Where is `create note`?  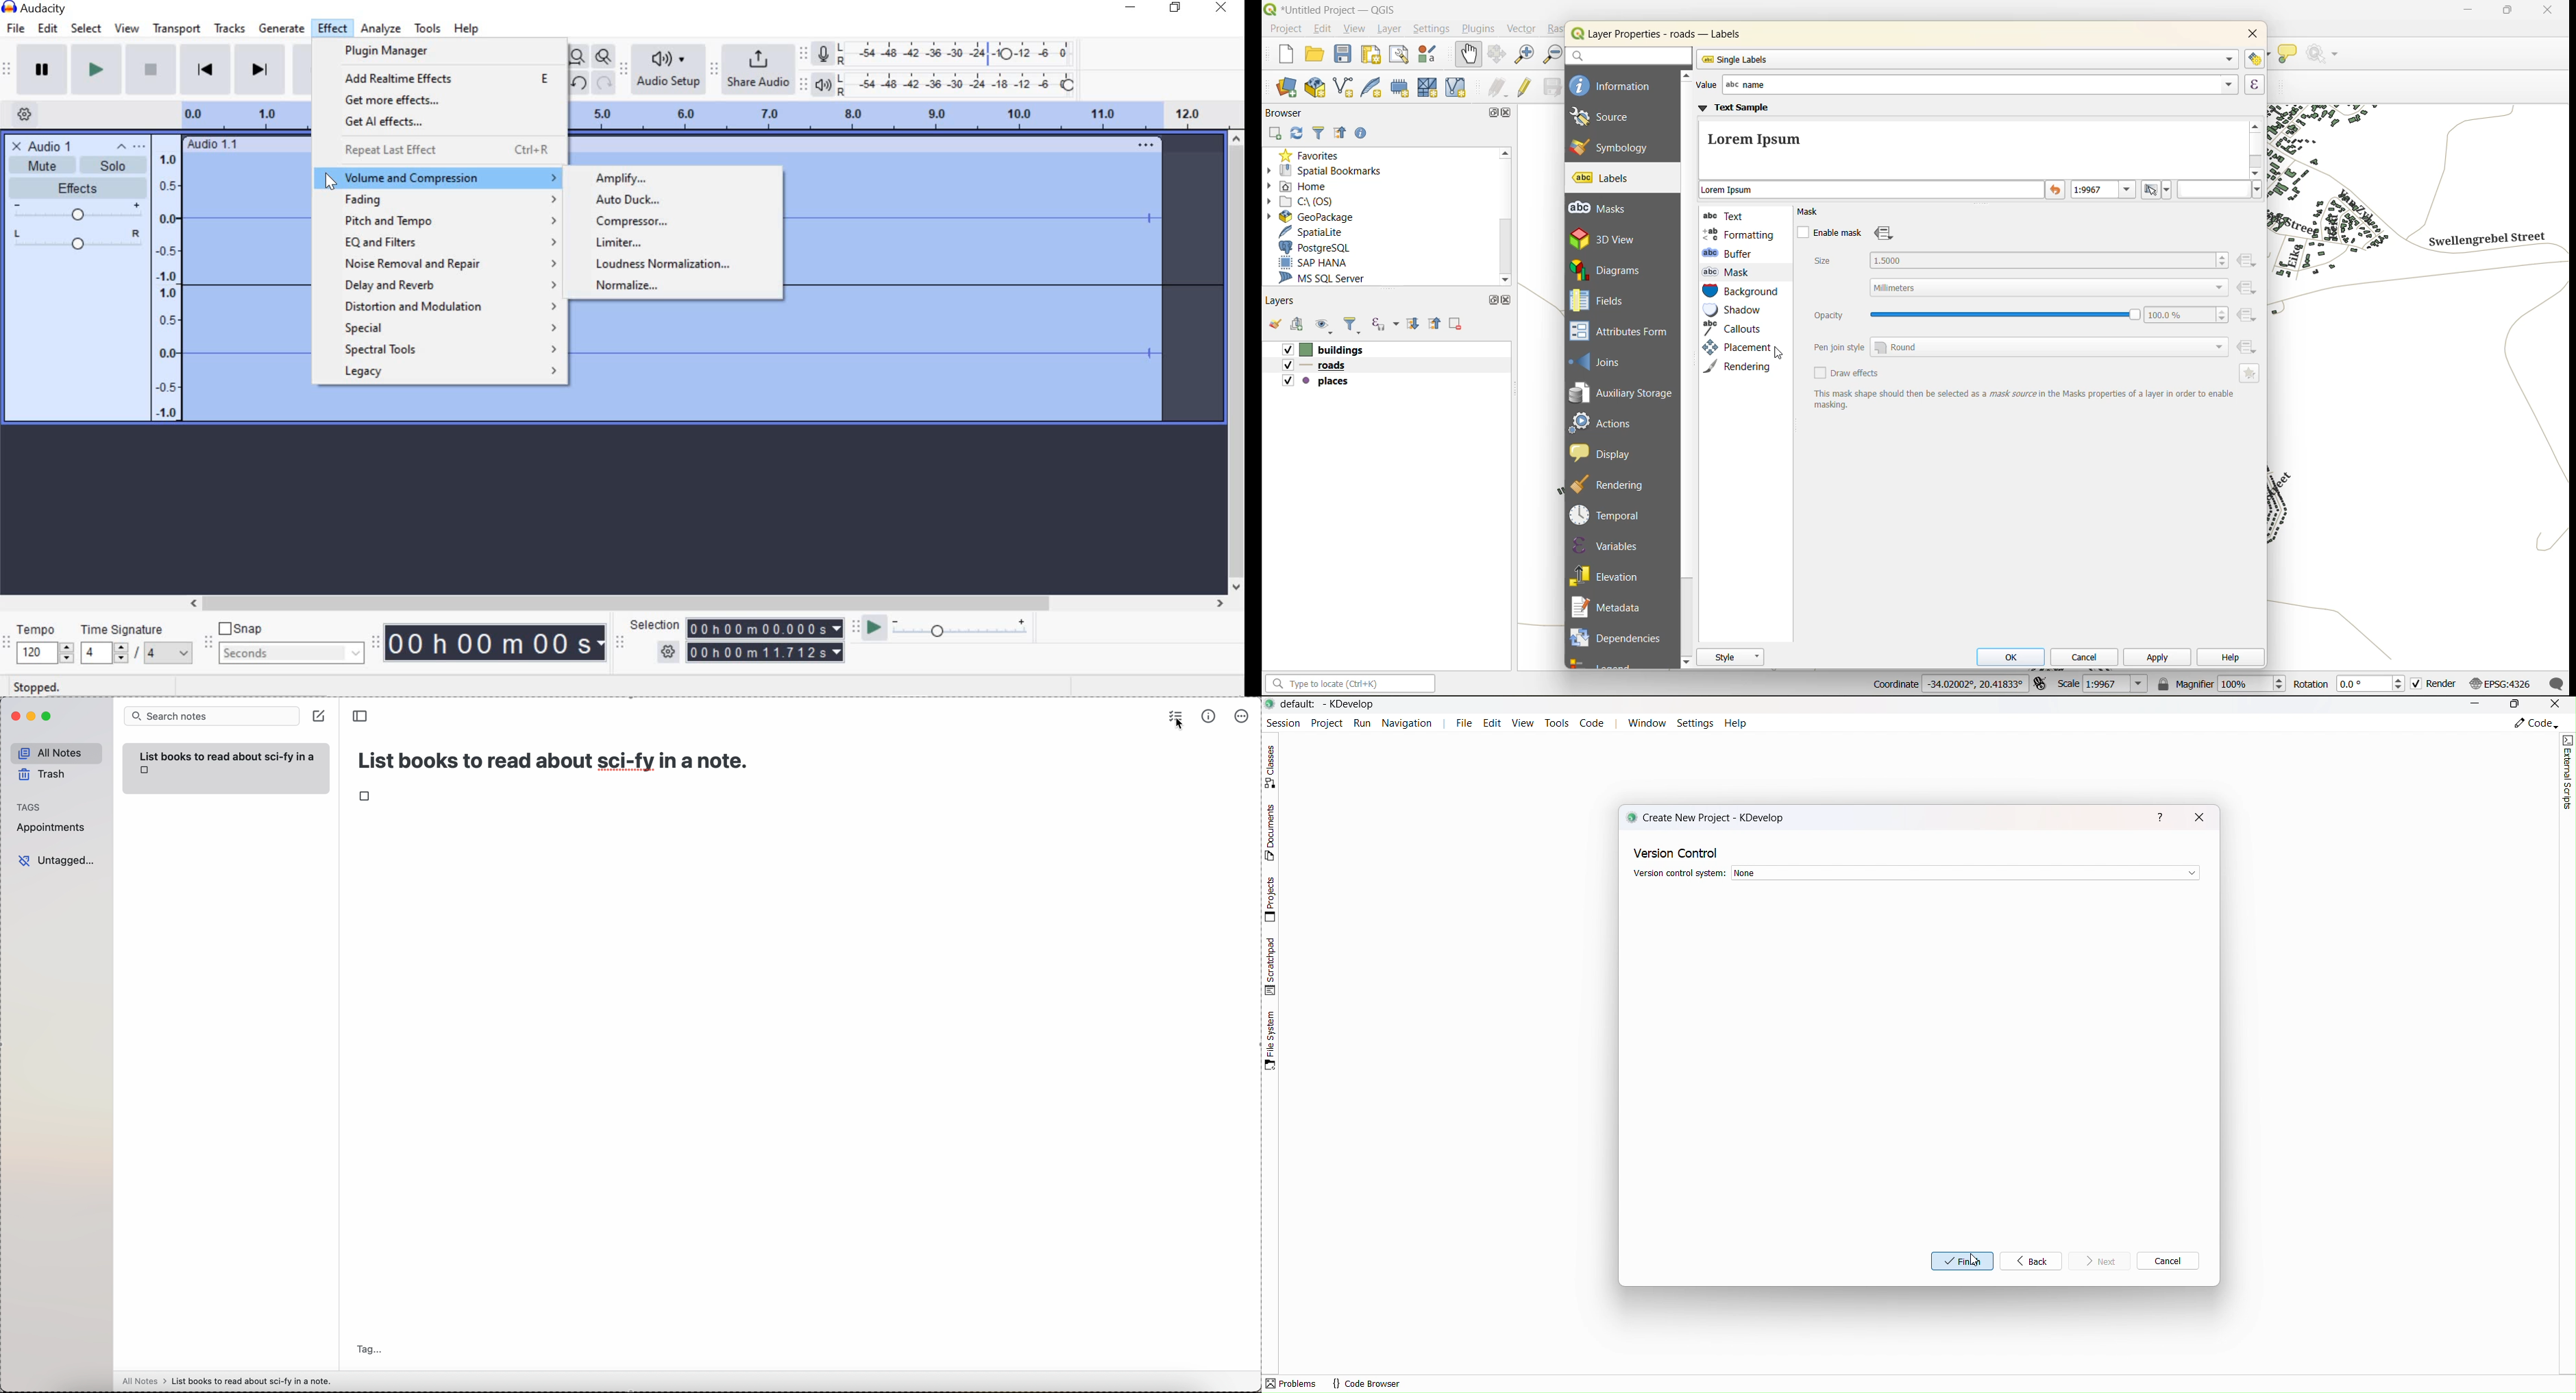 create note is located at coordinates (320, 714).